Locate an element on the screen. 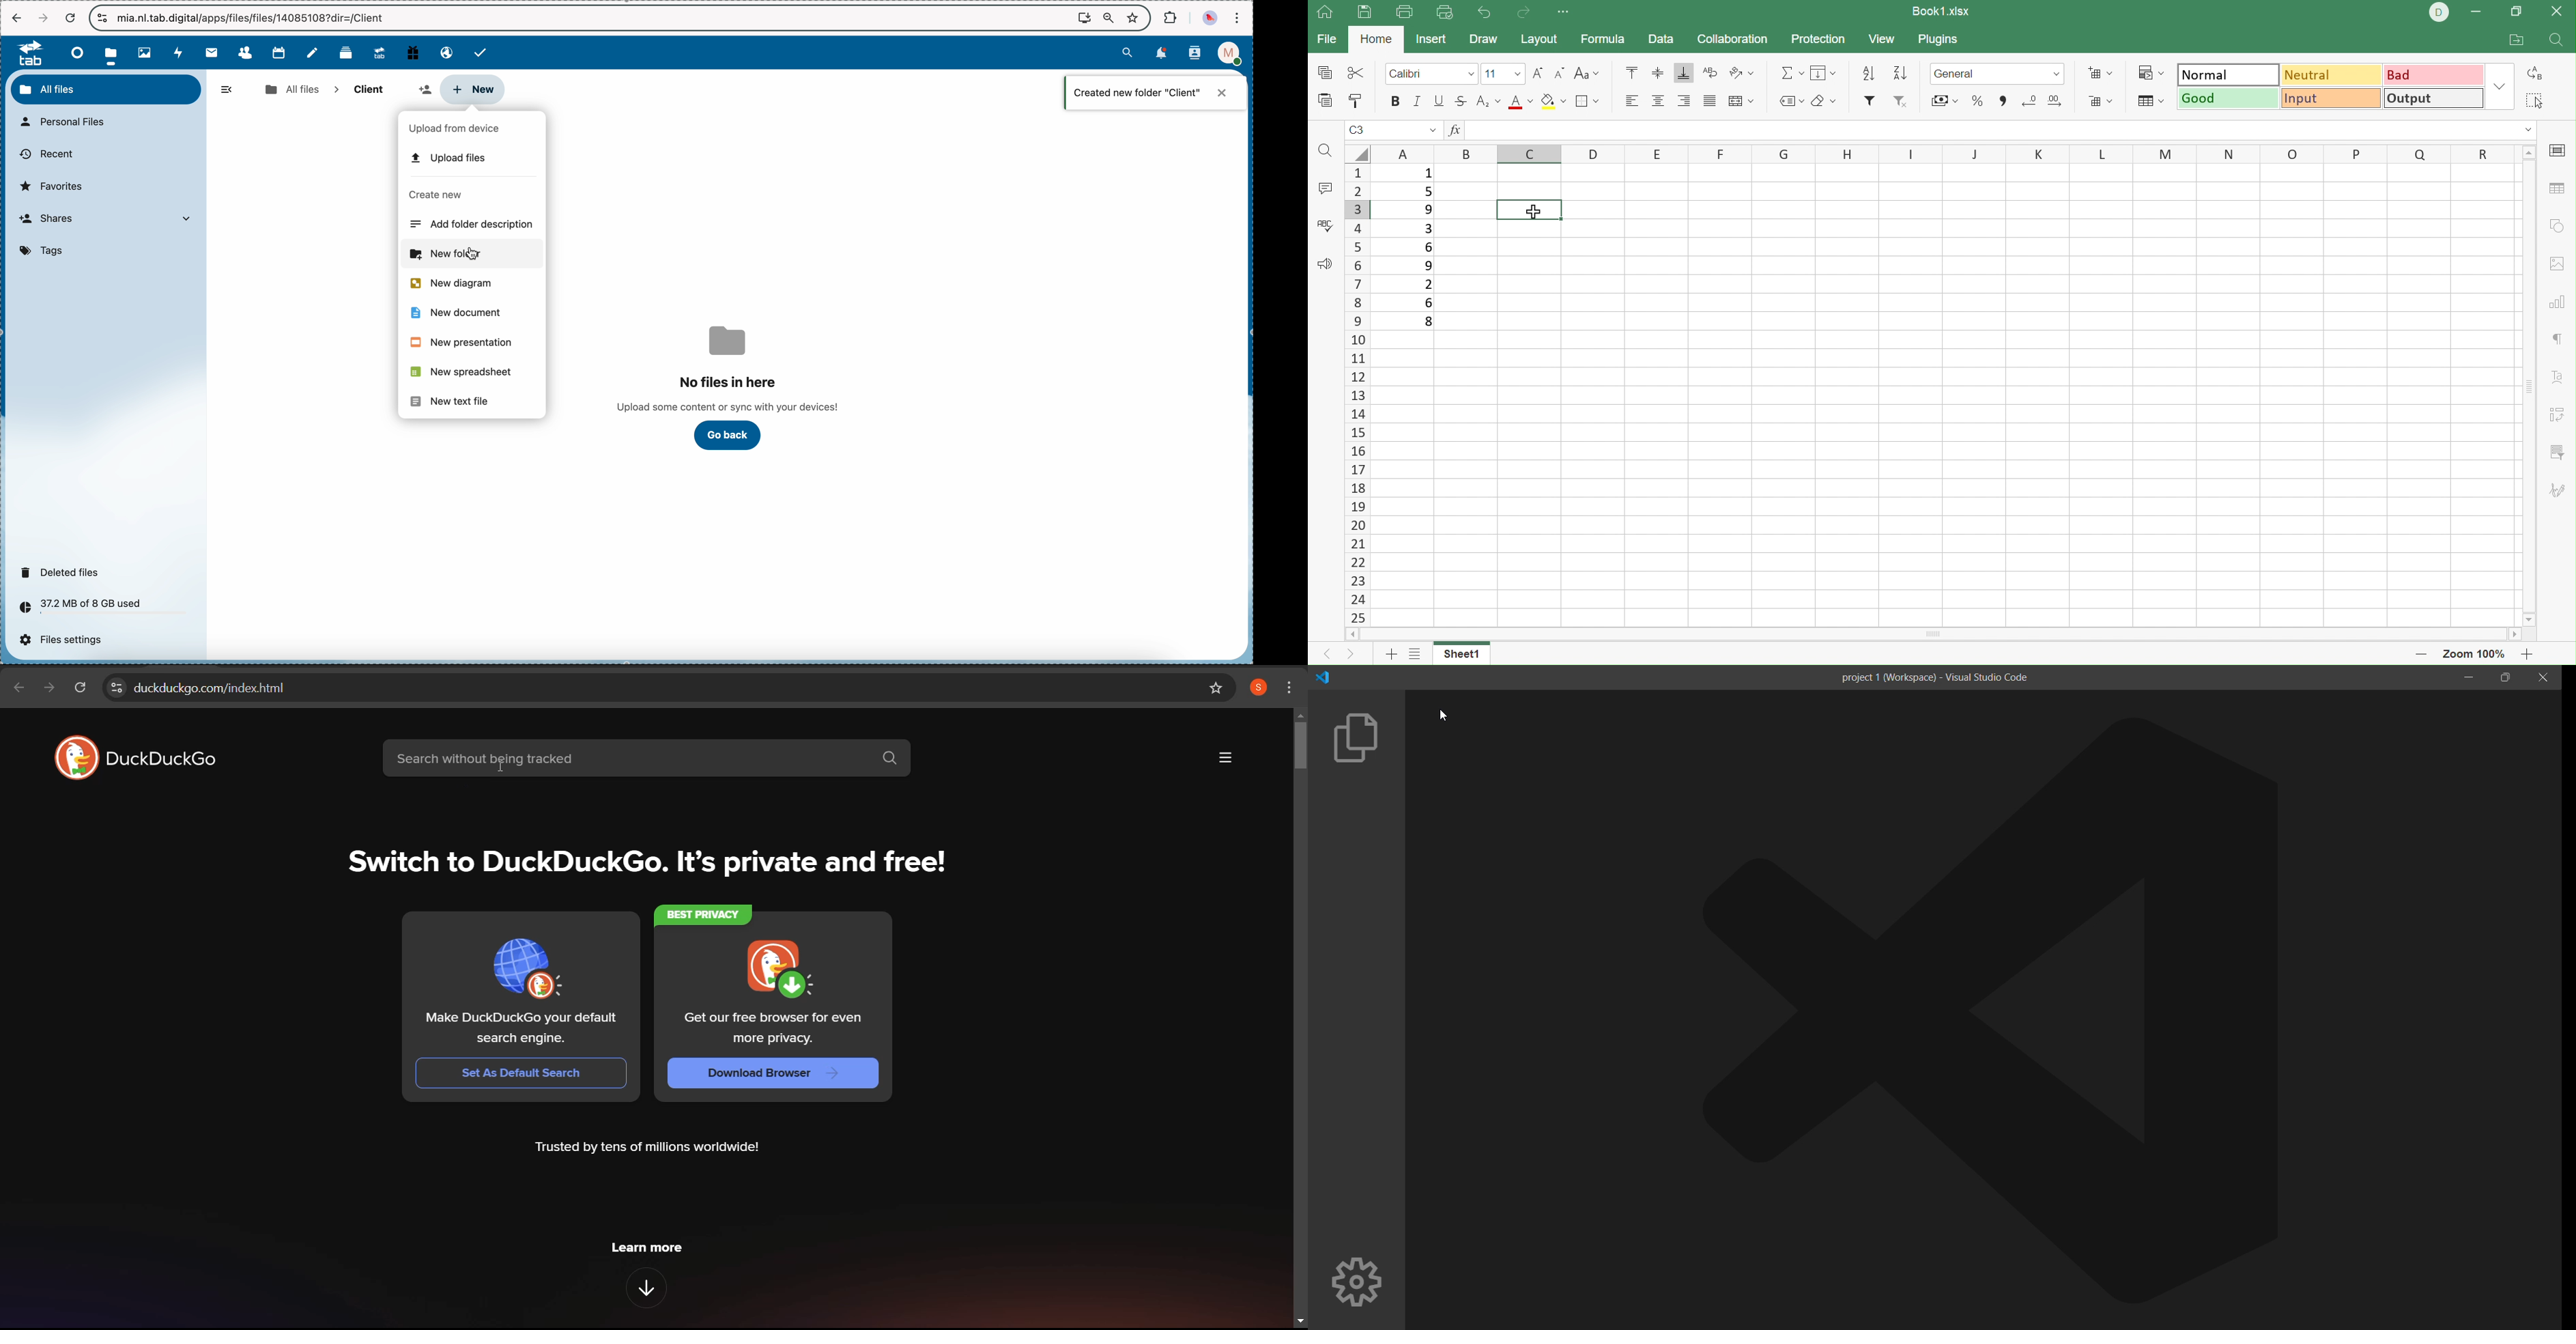  Spell checking is located at coordinates (1324, 225).